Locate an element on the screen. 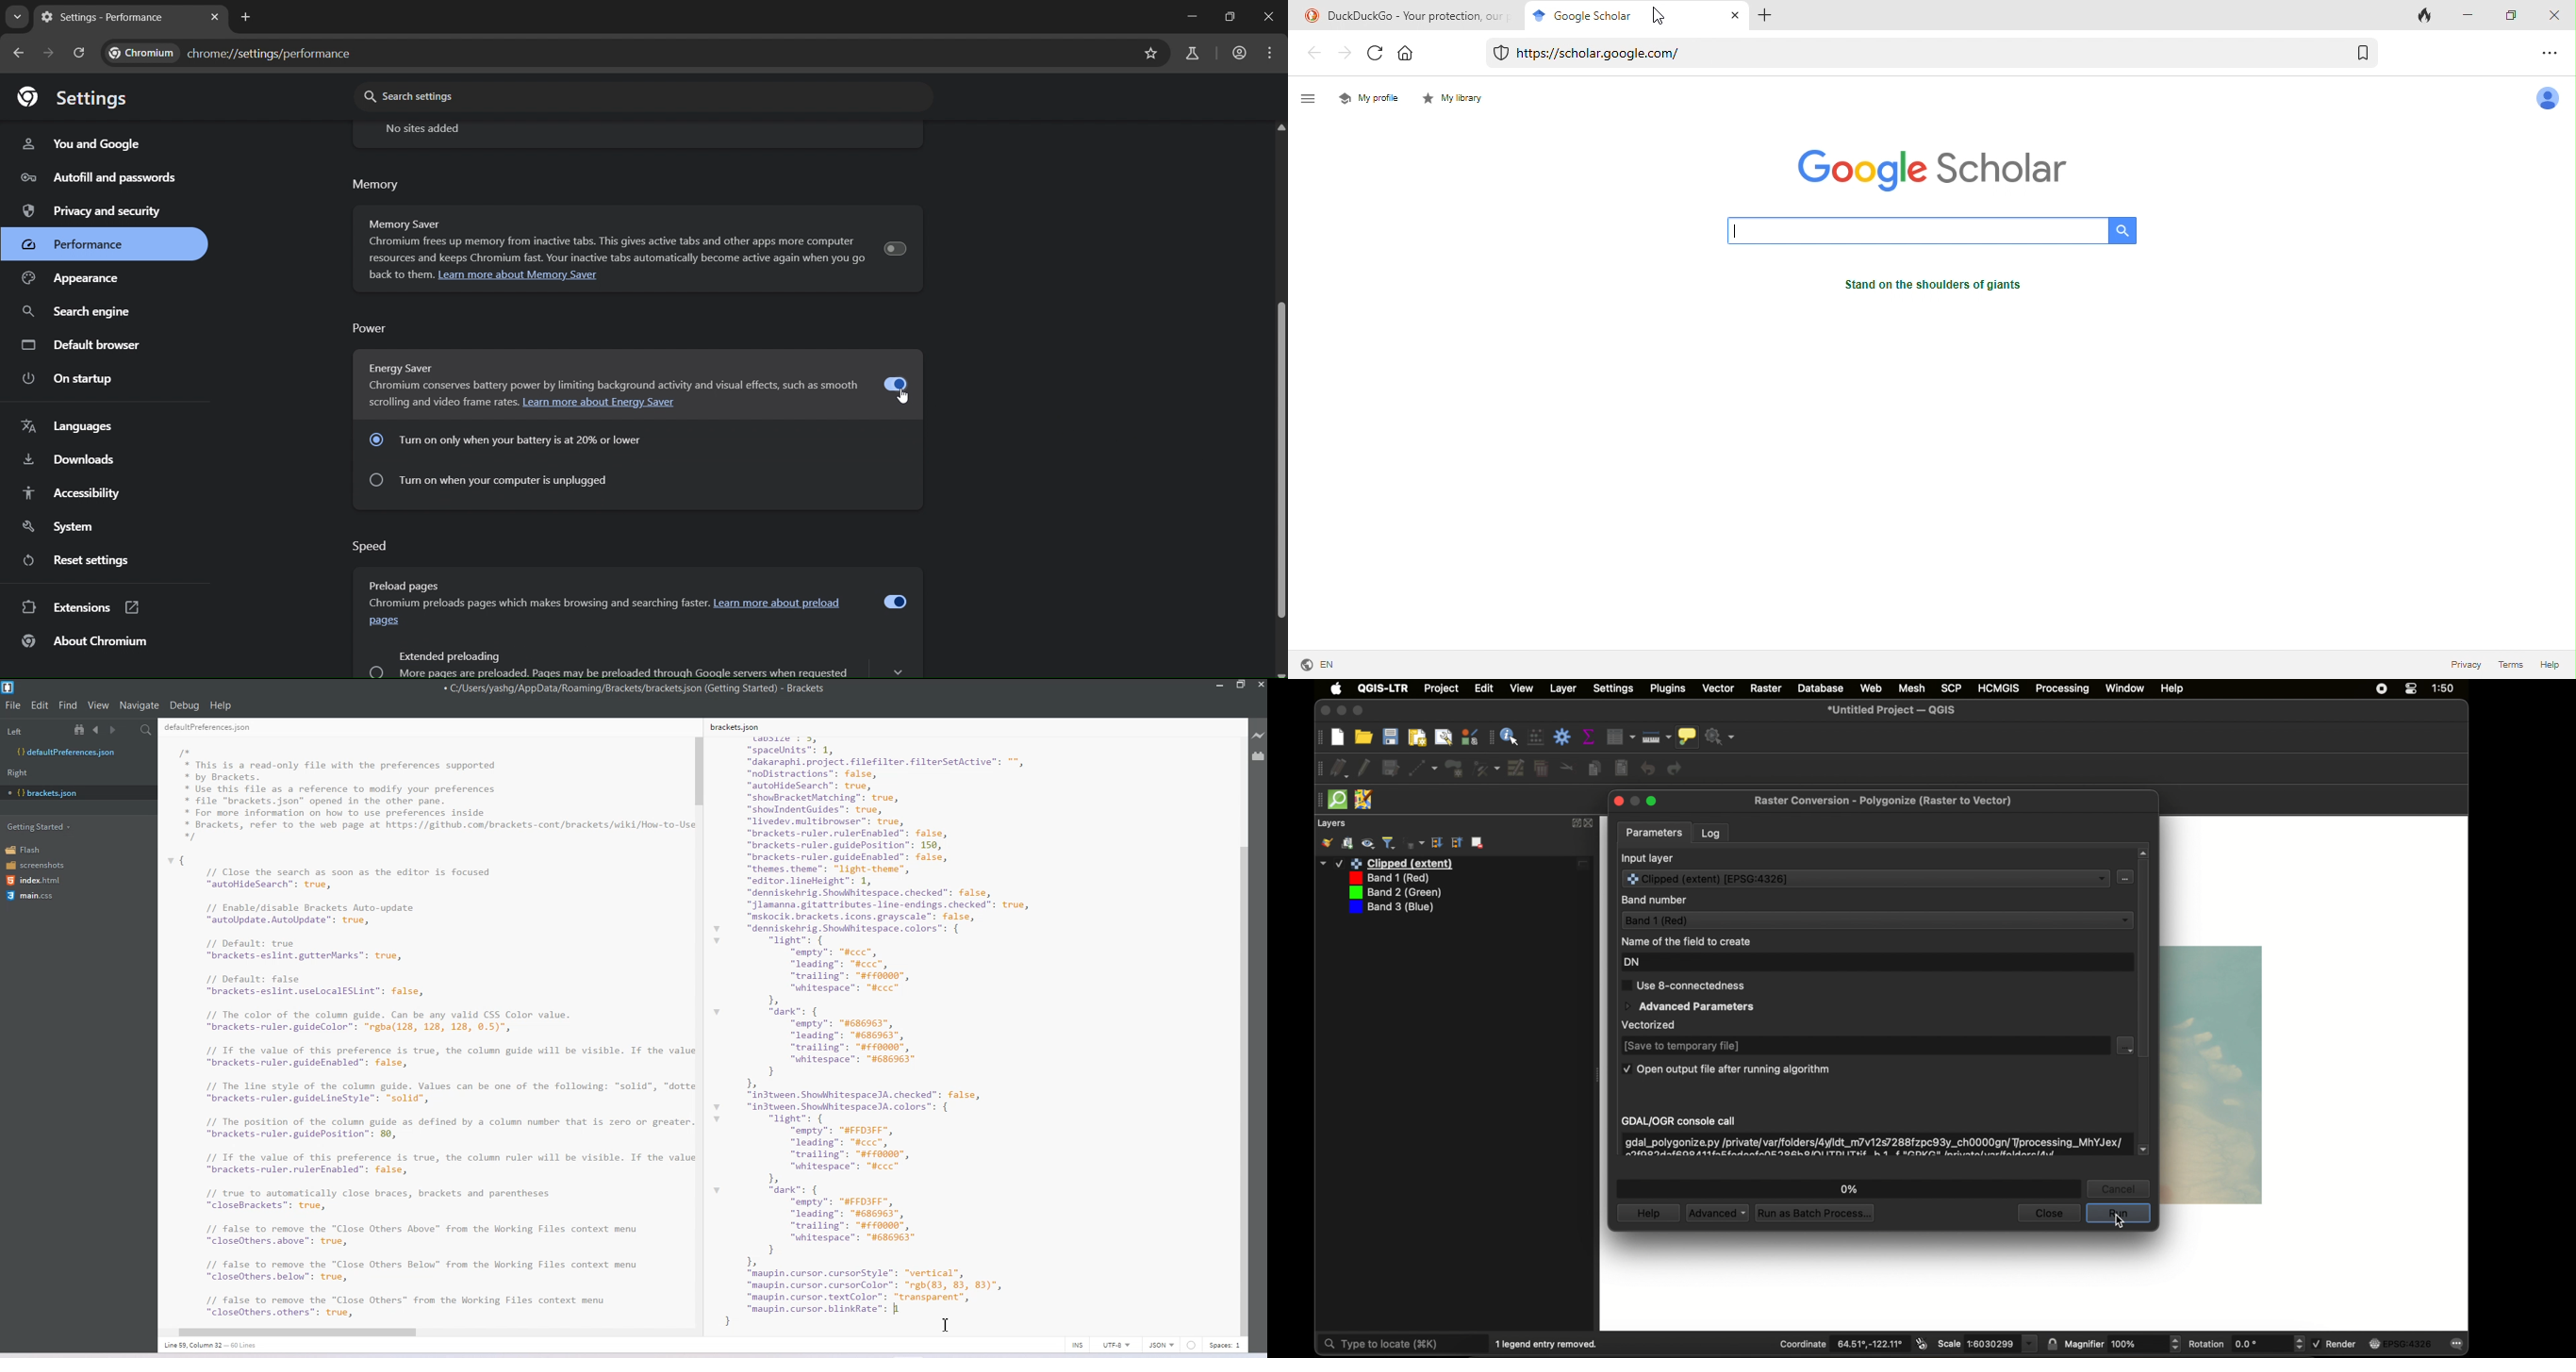 The image size is (2576, 1372). track tab is located at coordinates (2429, 14).